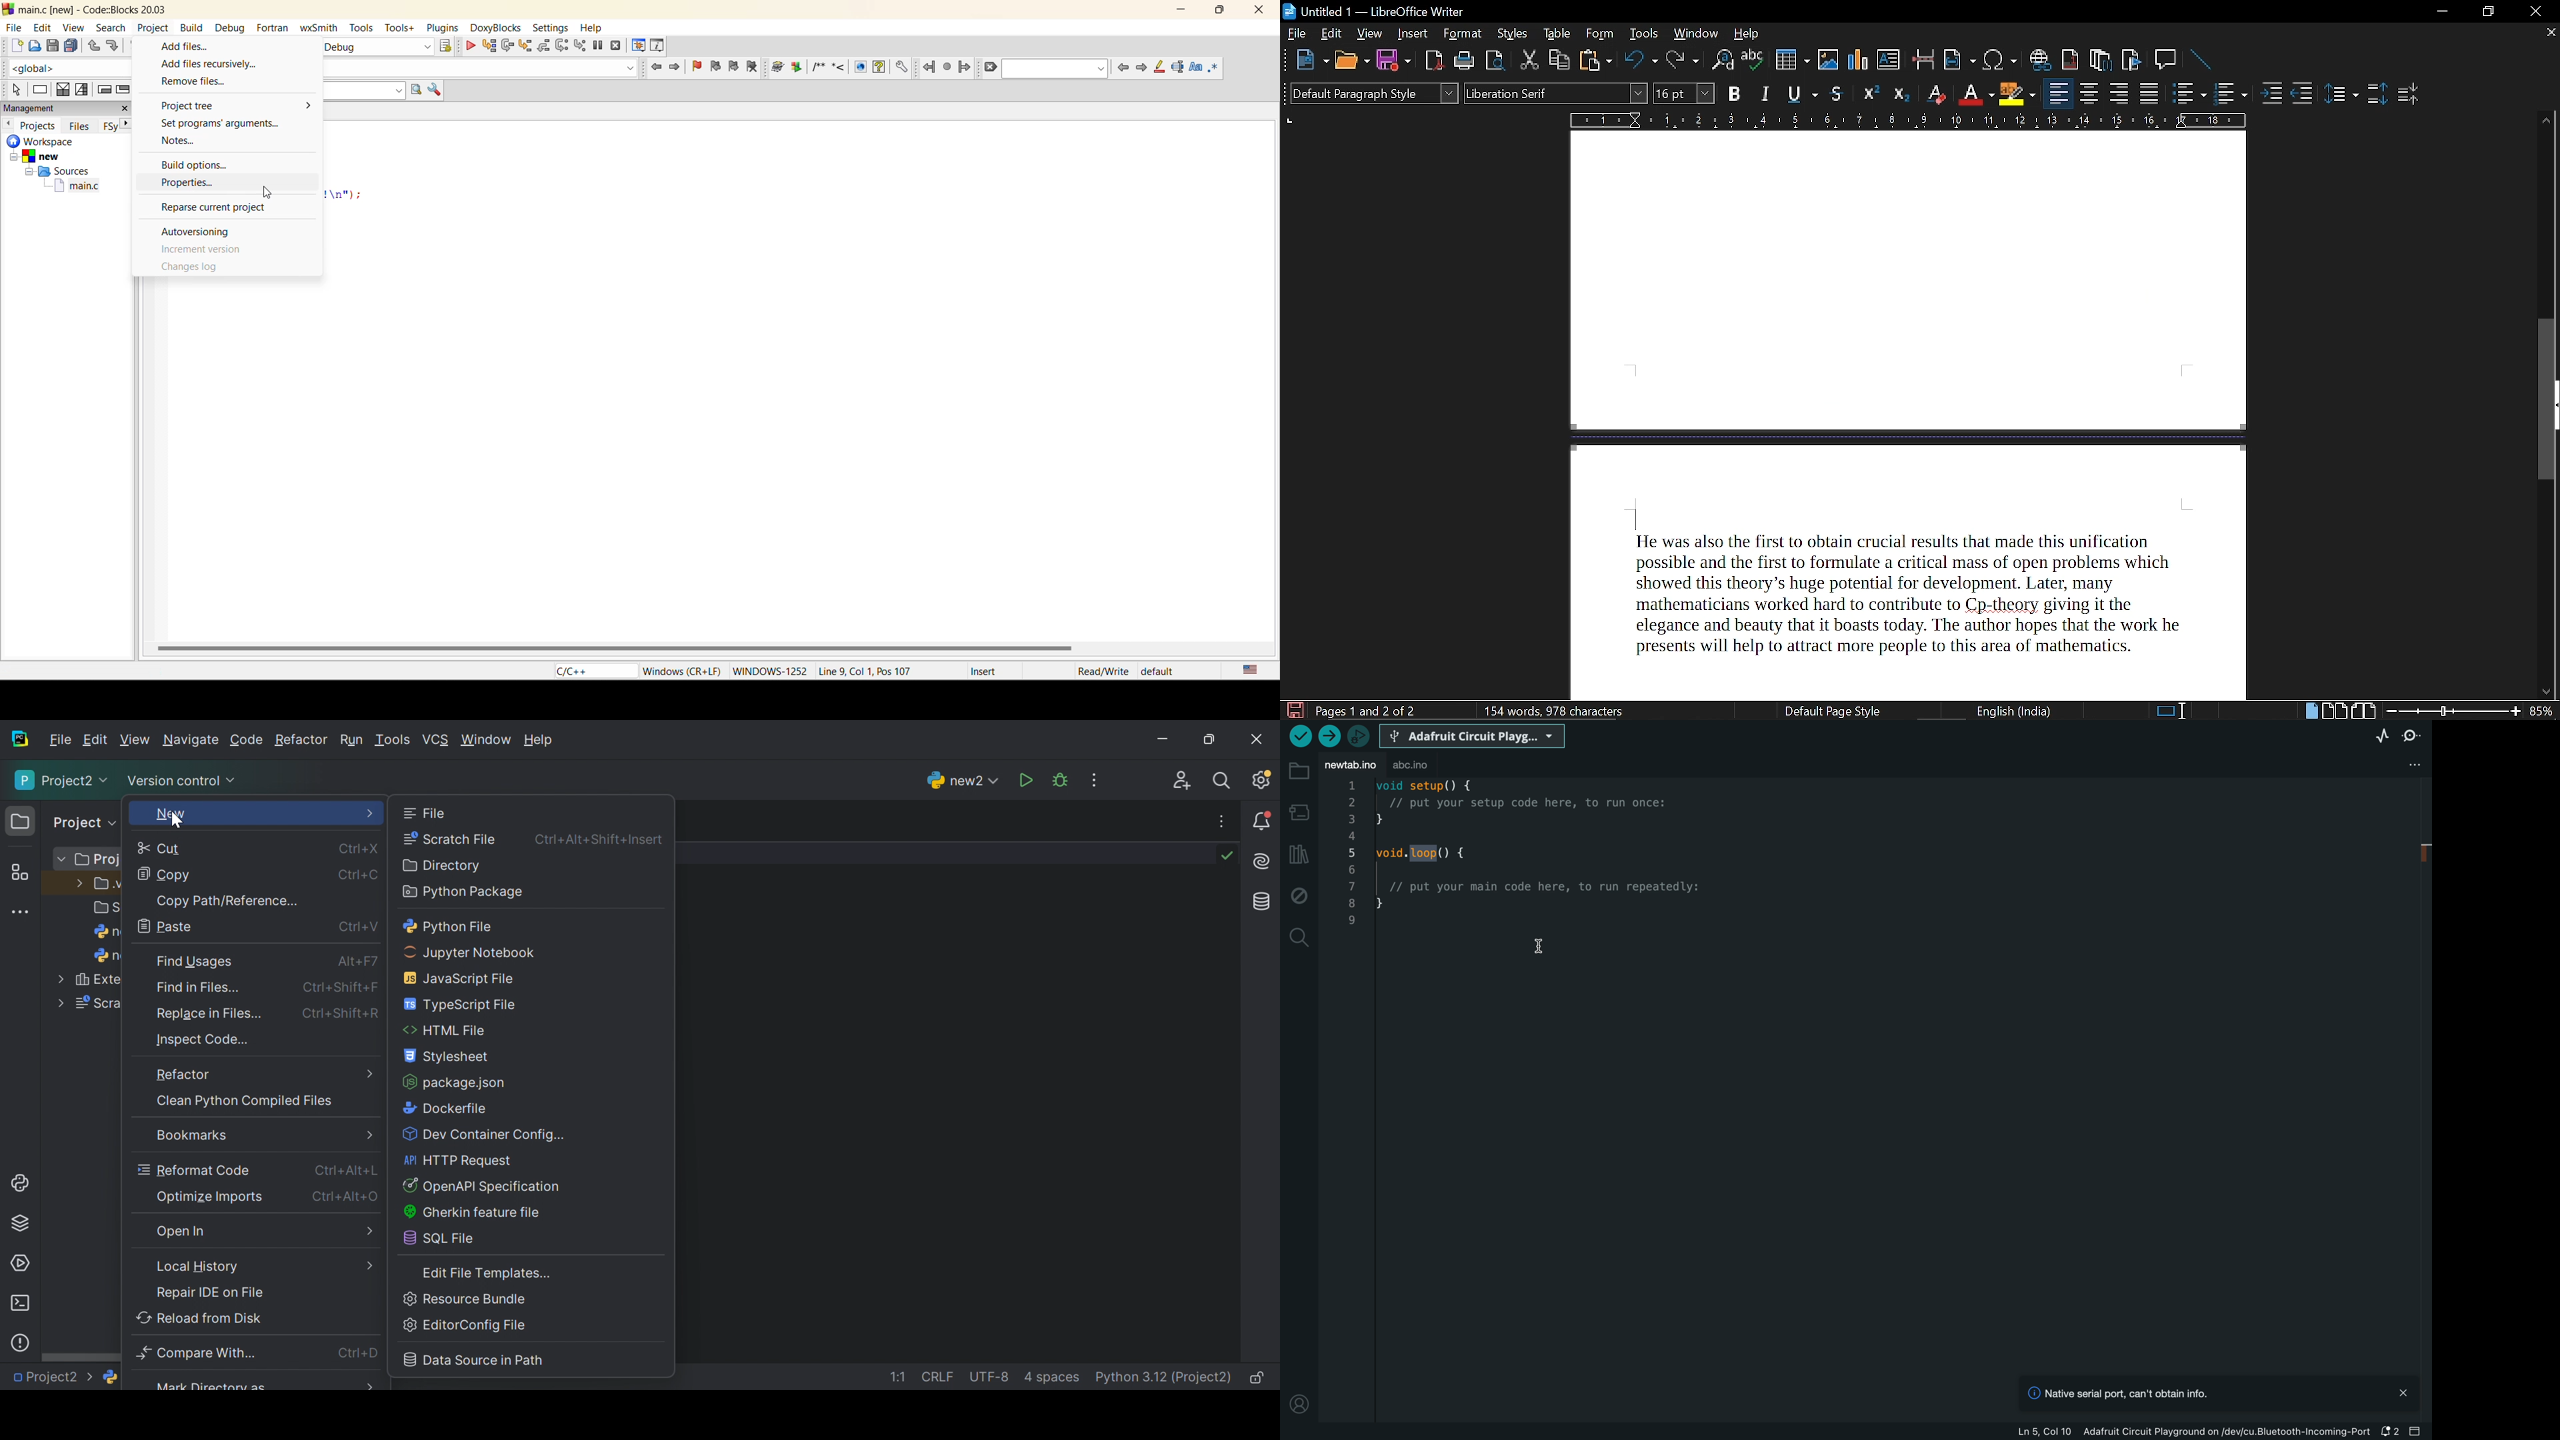 The image size is (2576, 1456). I want to click on Ctrl+D, so click(358, 1353).